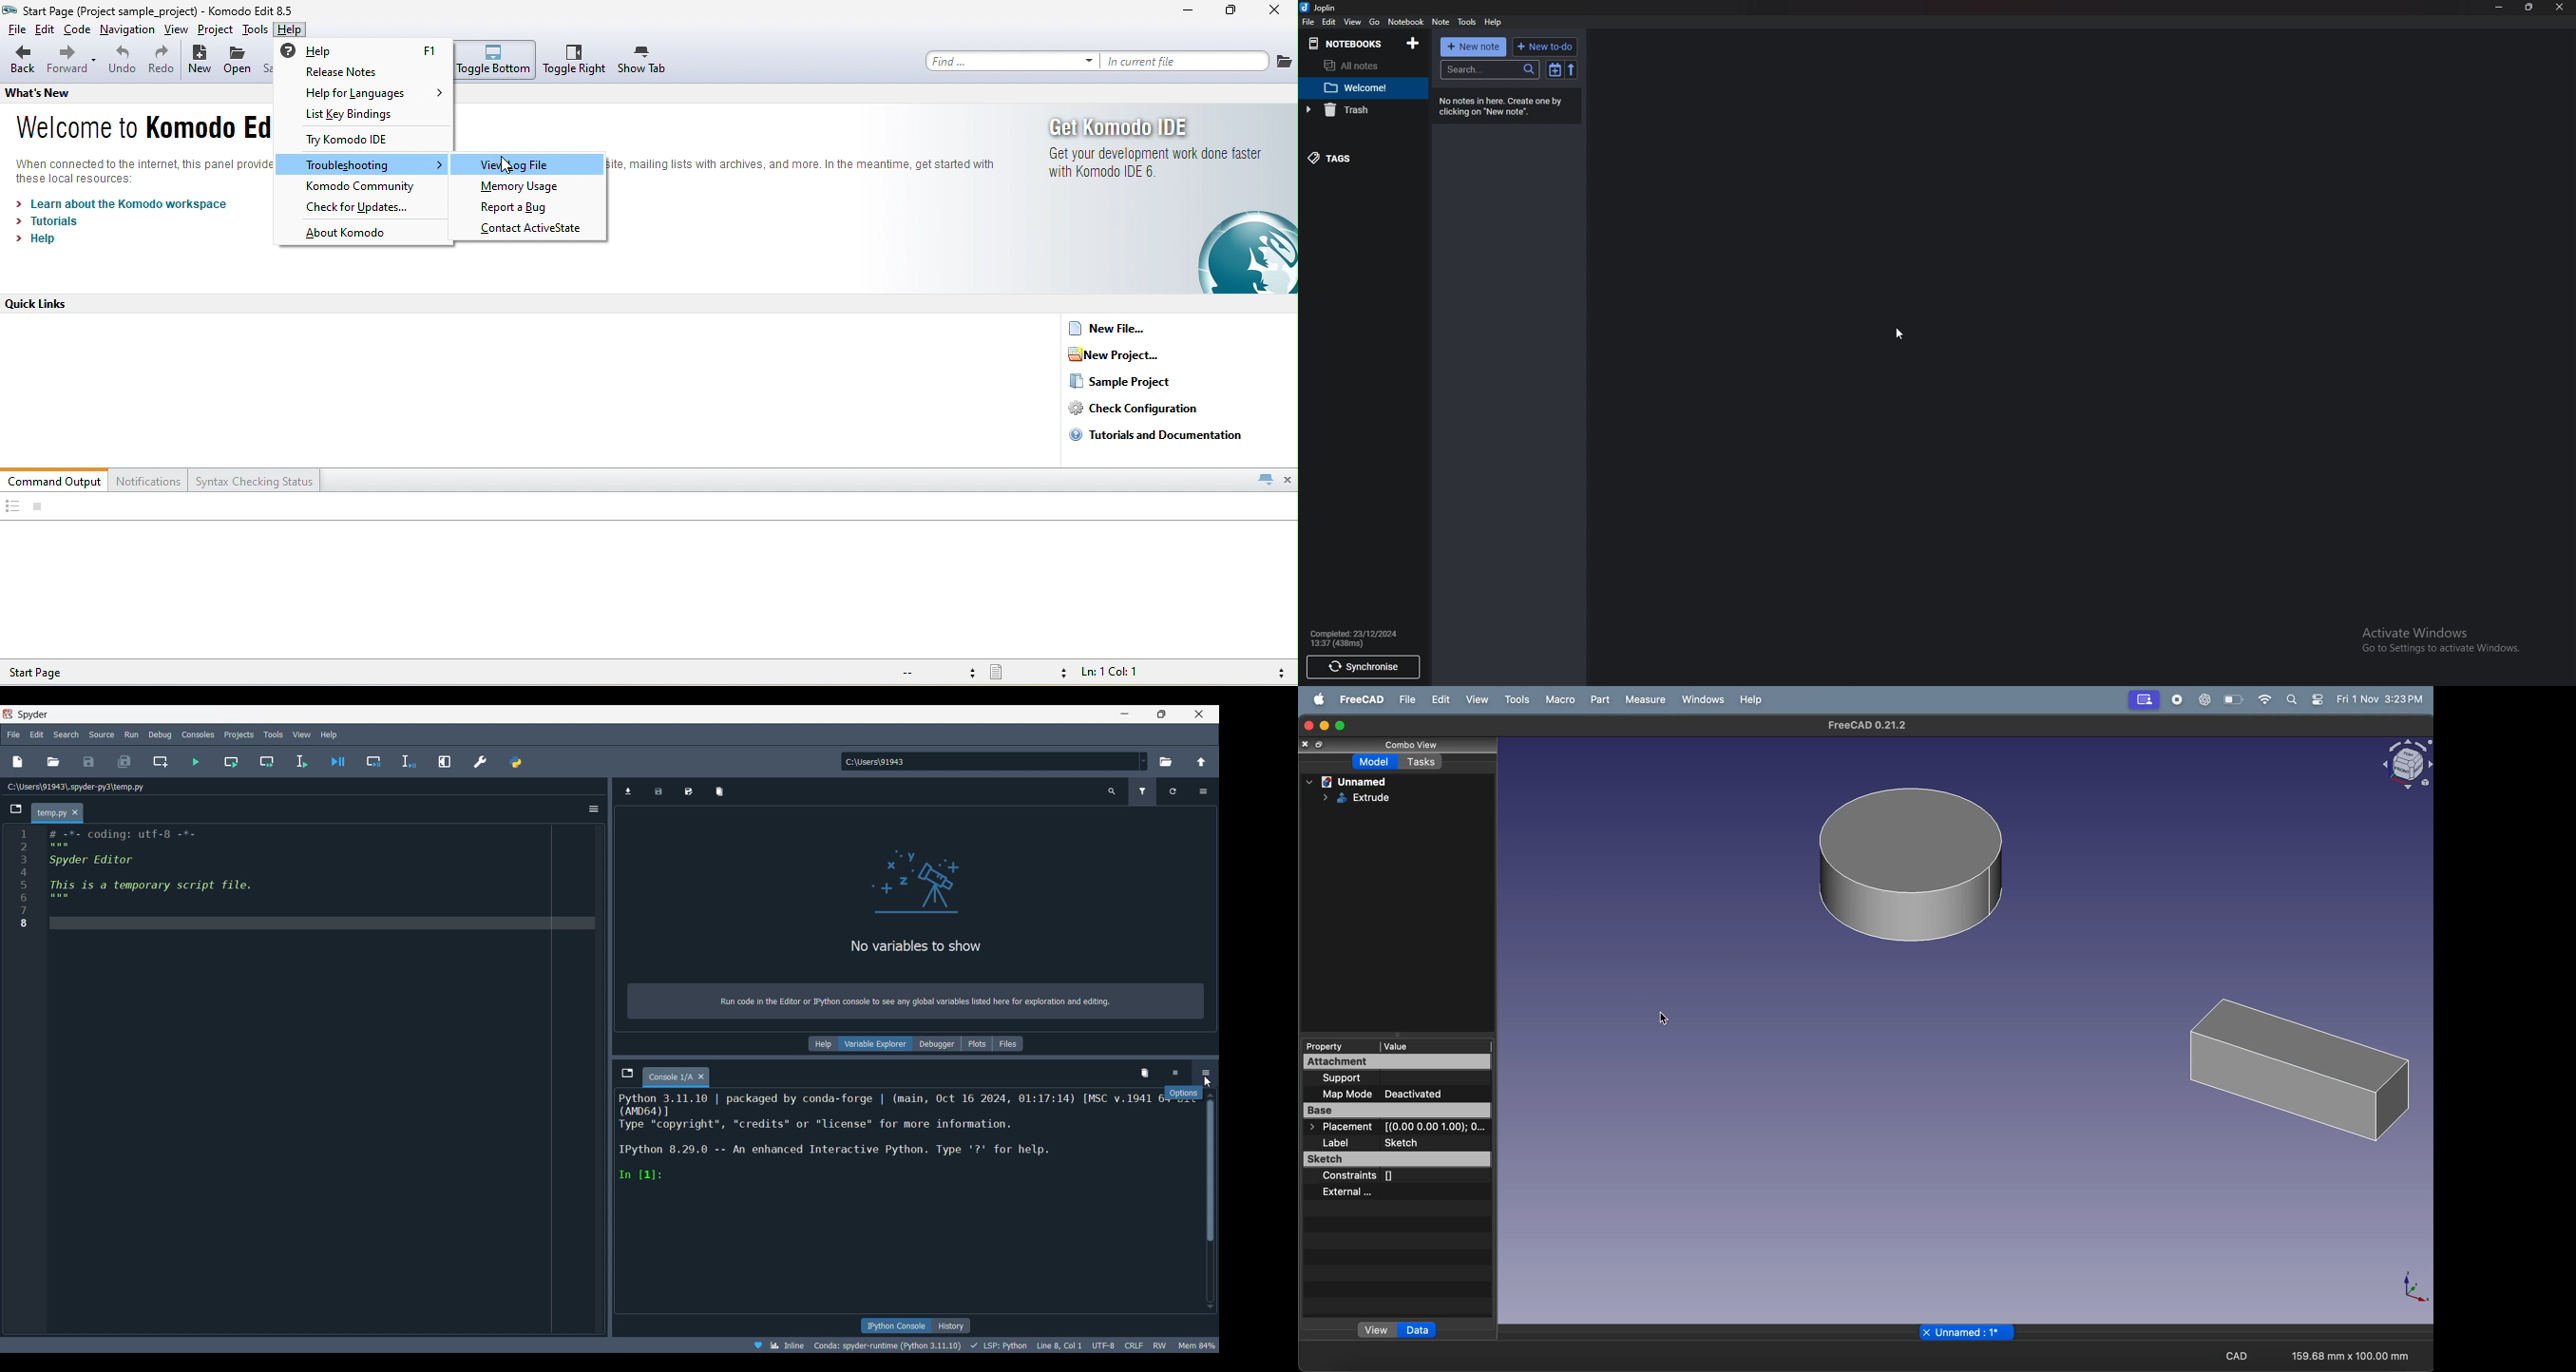  I want to click on Debug menu, so click(161, 735).